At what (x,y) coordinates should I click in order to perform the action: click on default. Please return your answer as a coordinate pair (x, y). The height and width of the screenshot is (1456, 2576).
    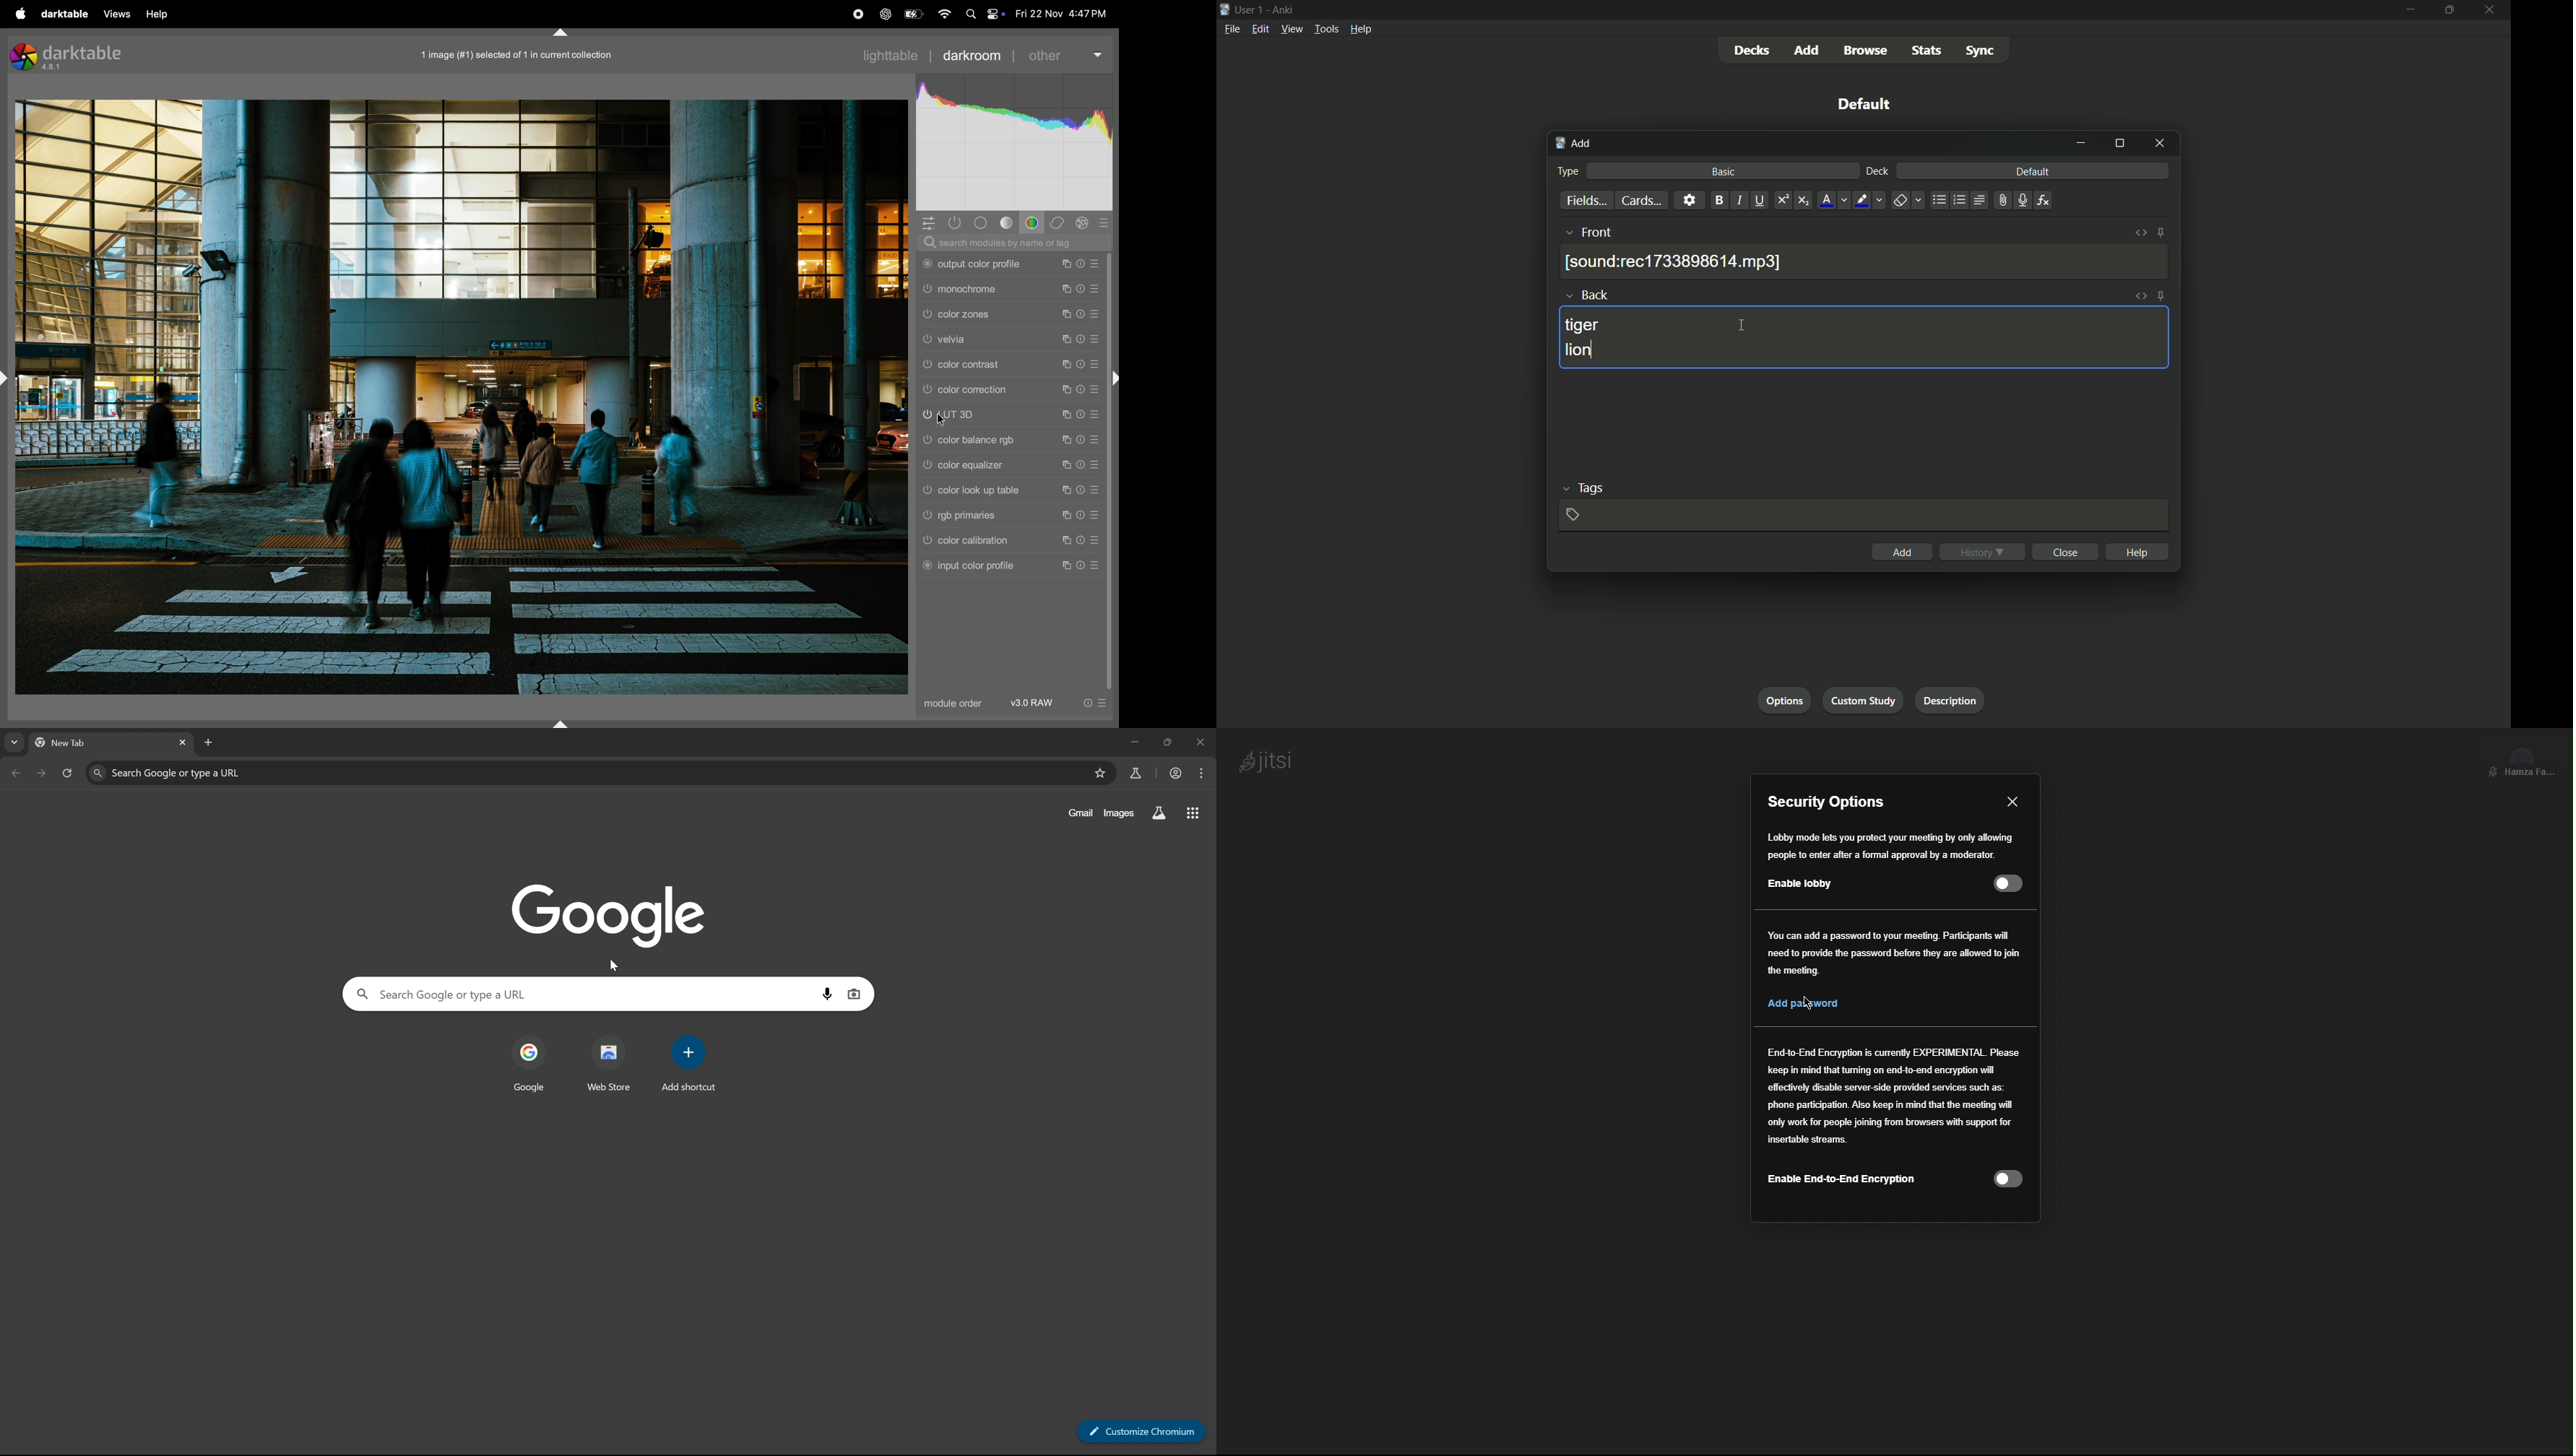
    Looking at the image, I should click on (2032, 172).